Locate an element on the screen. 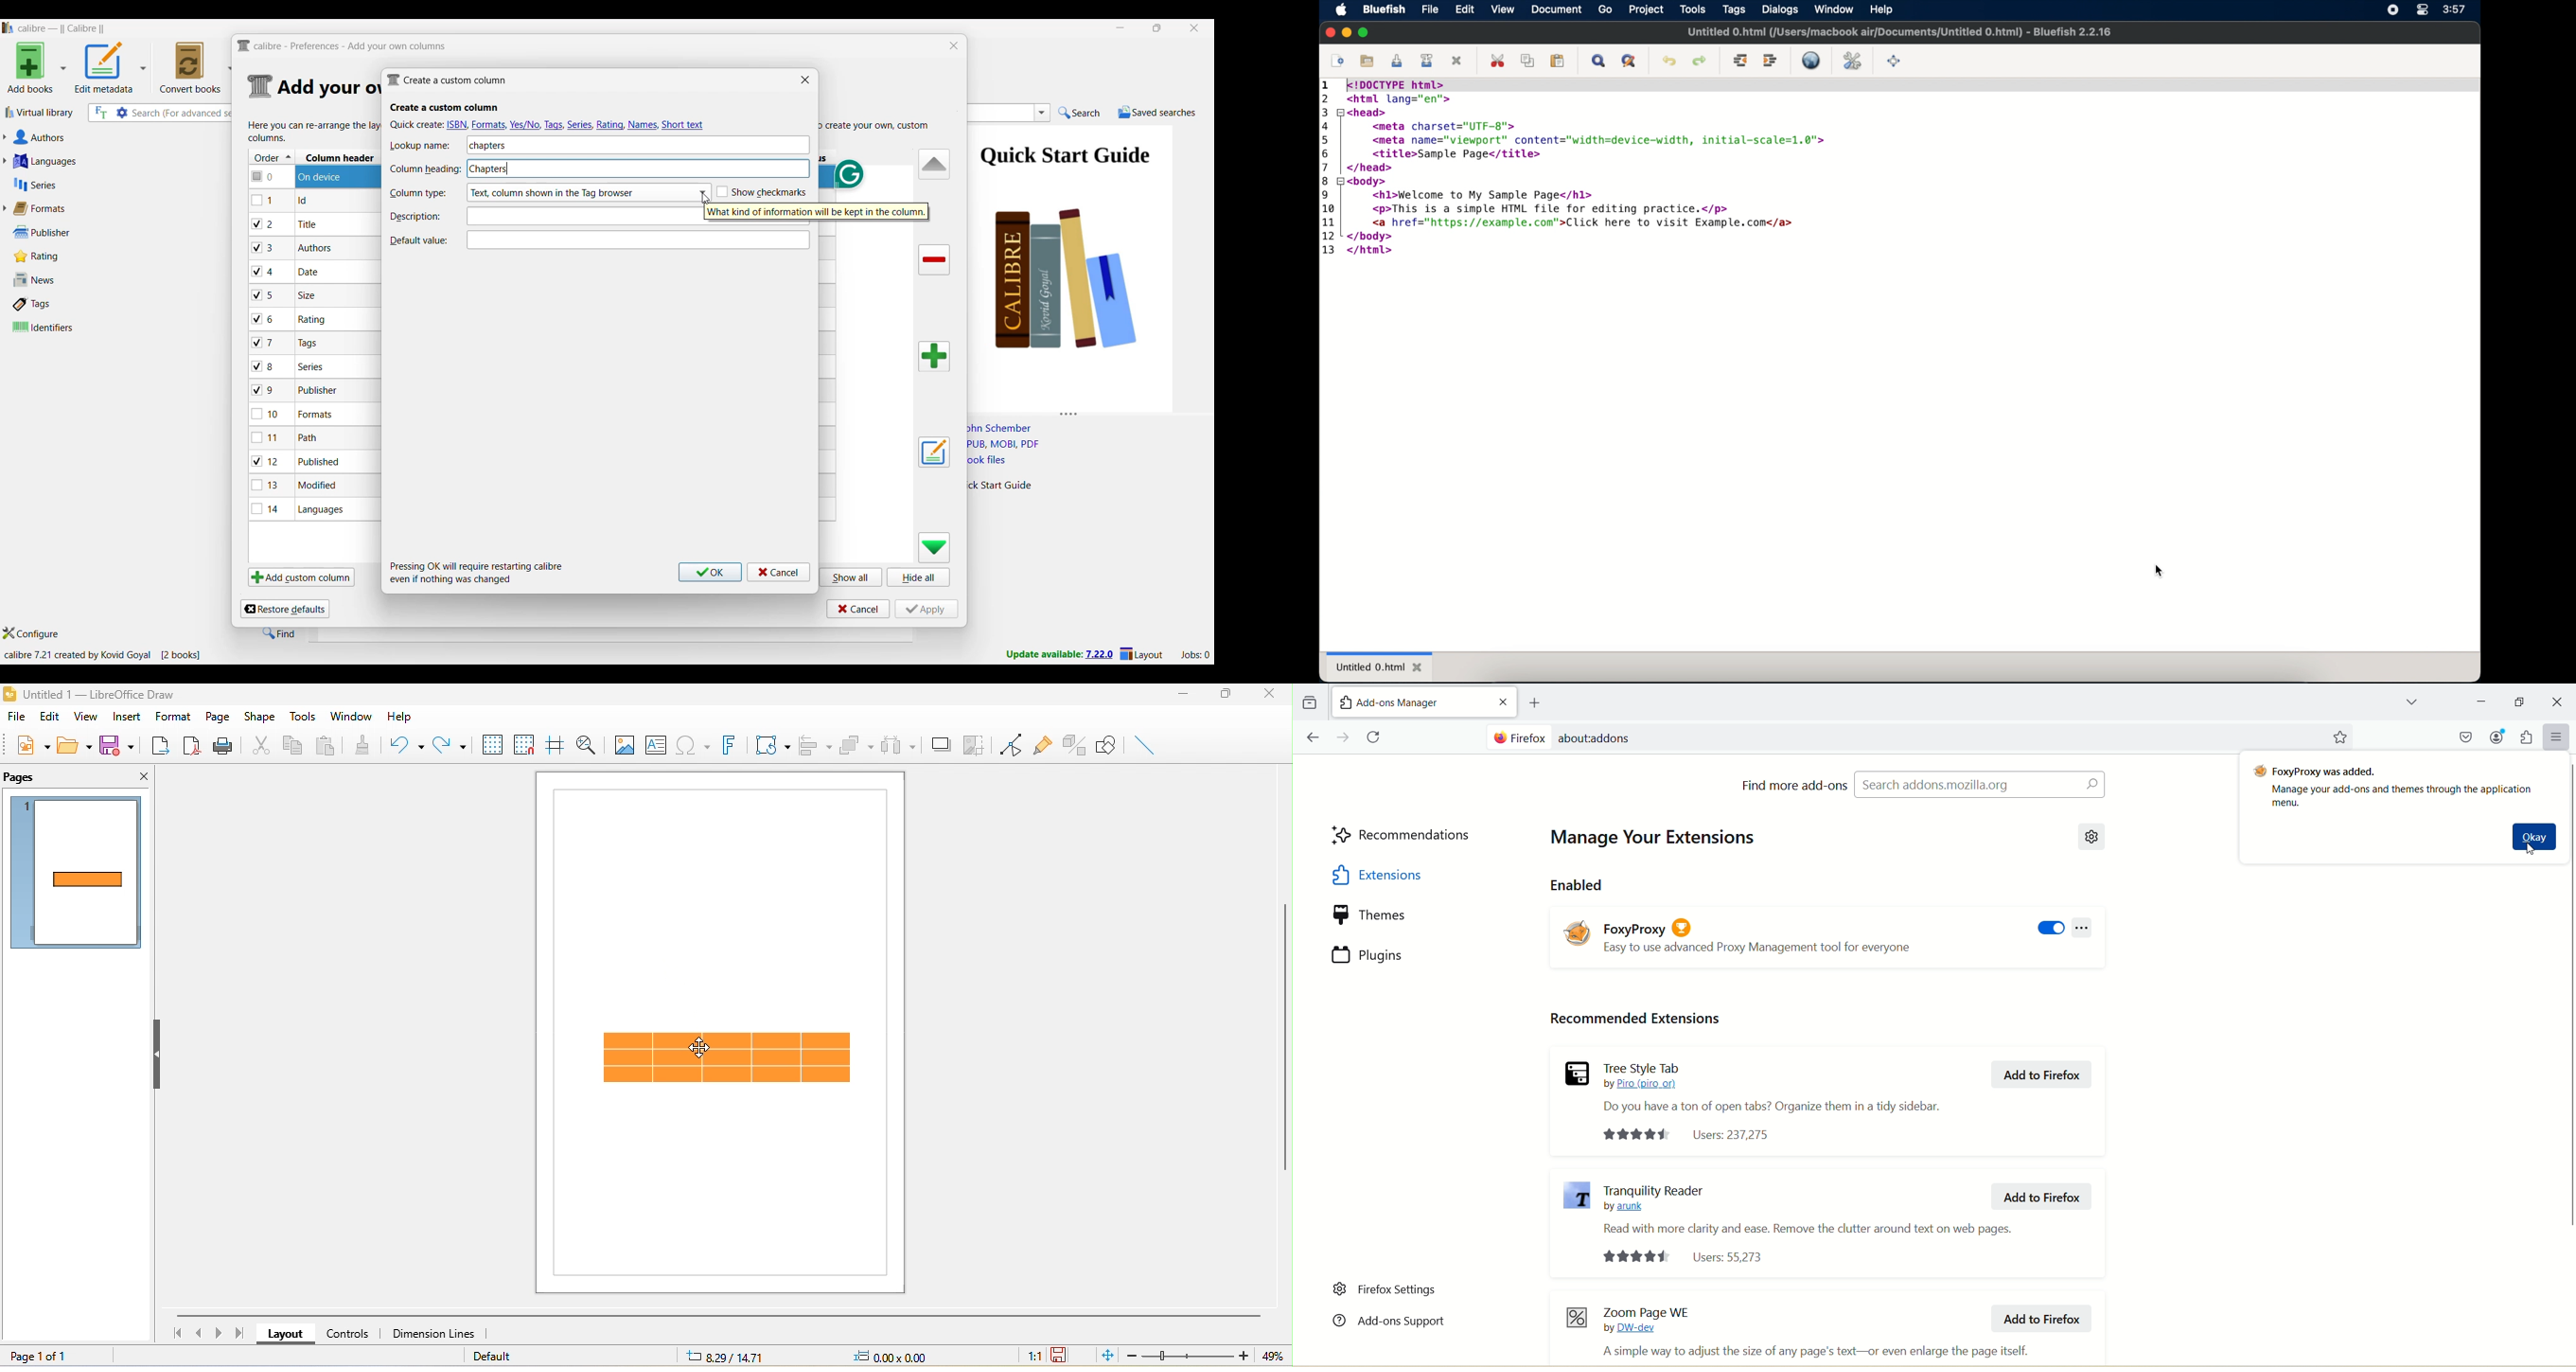  toggle extrusion is located at coordinates (1075, 744).